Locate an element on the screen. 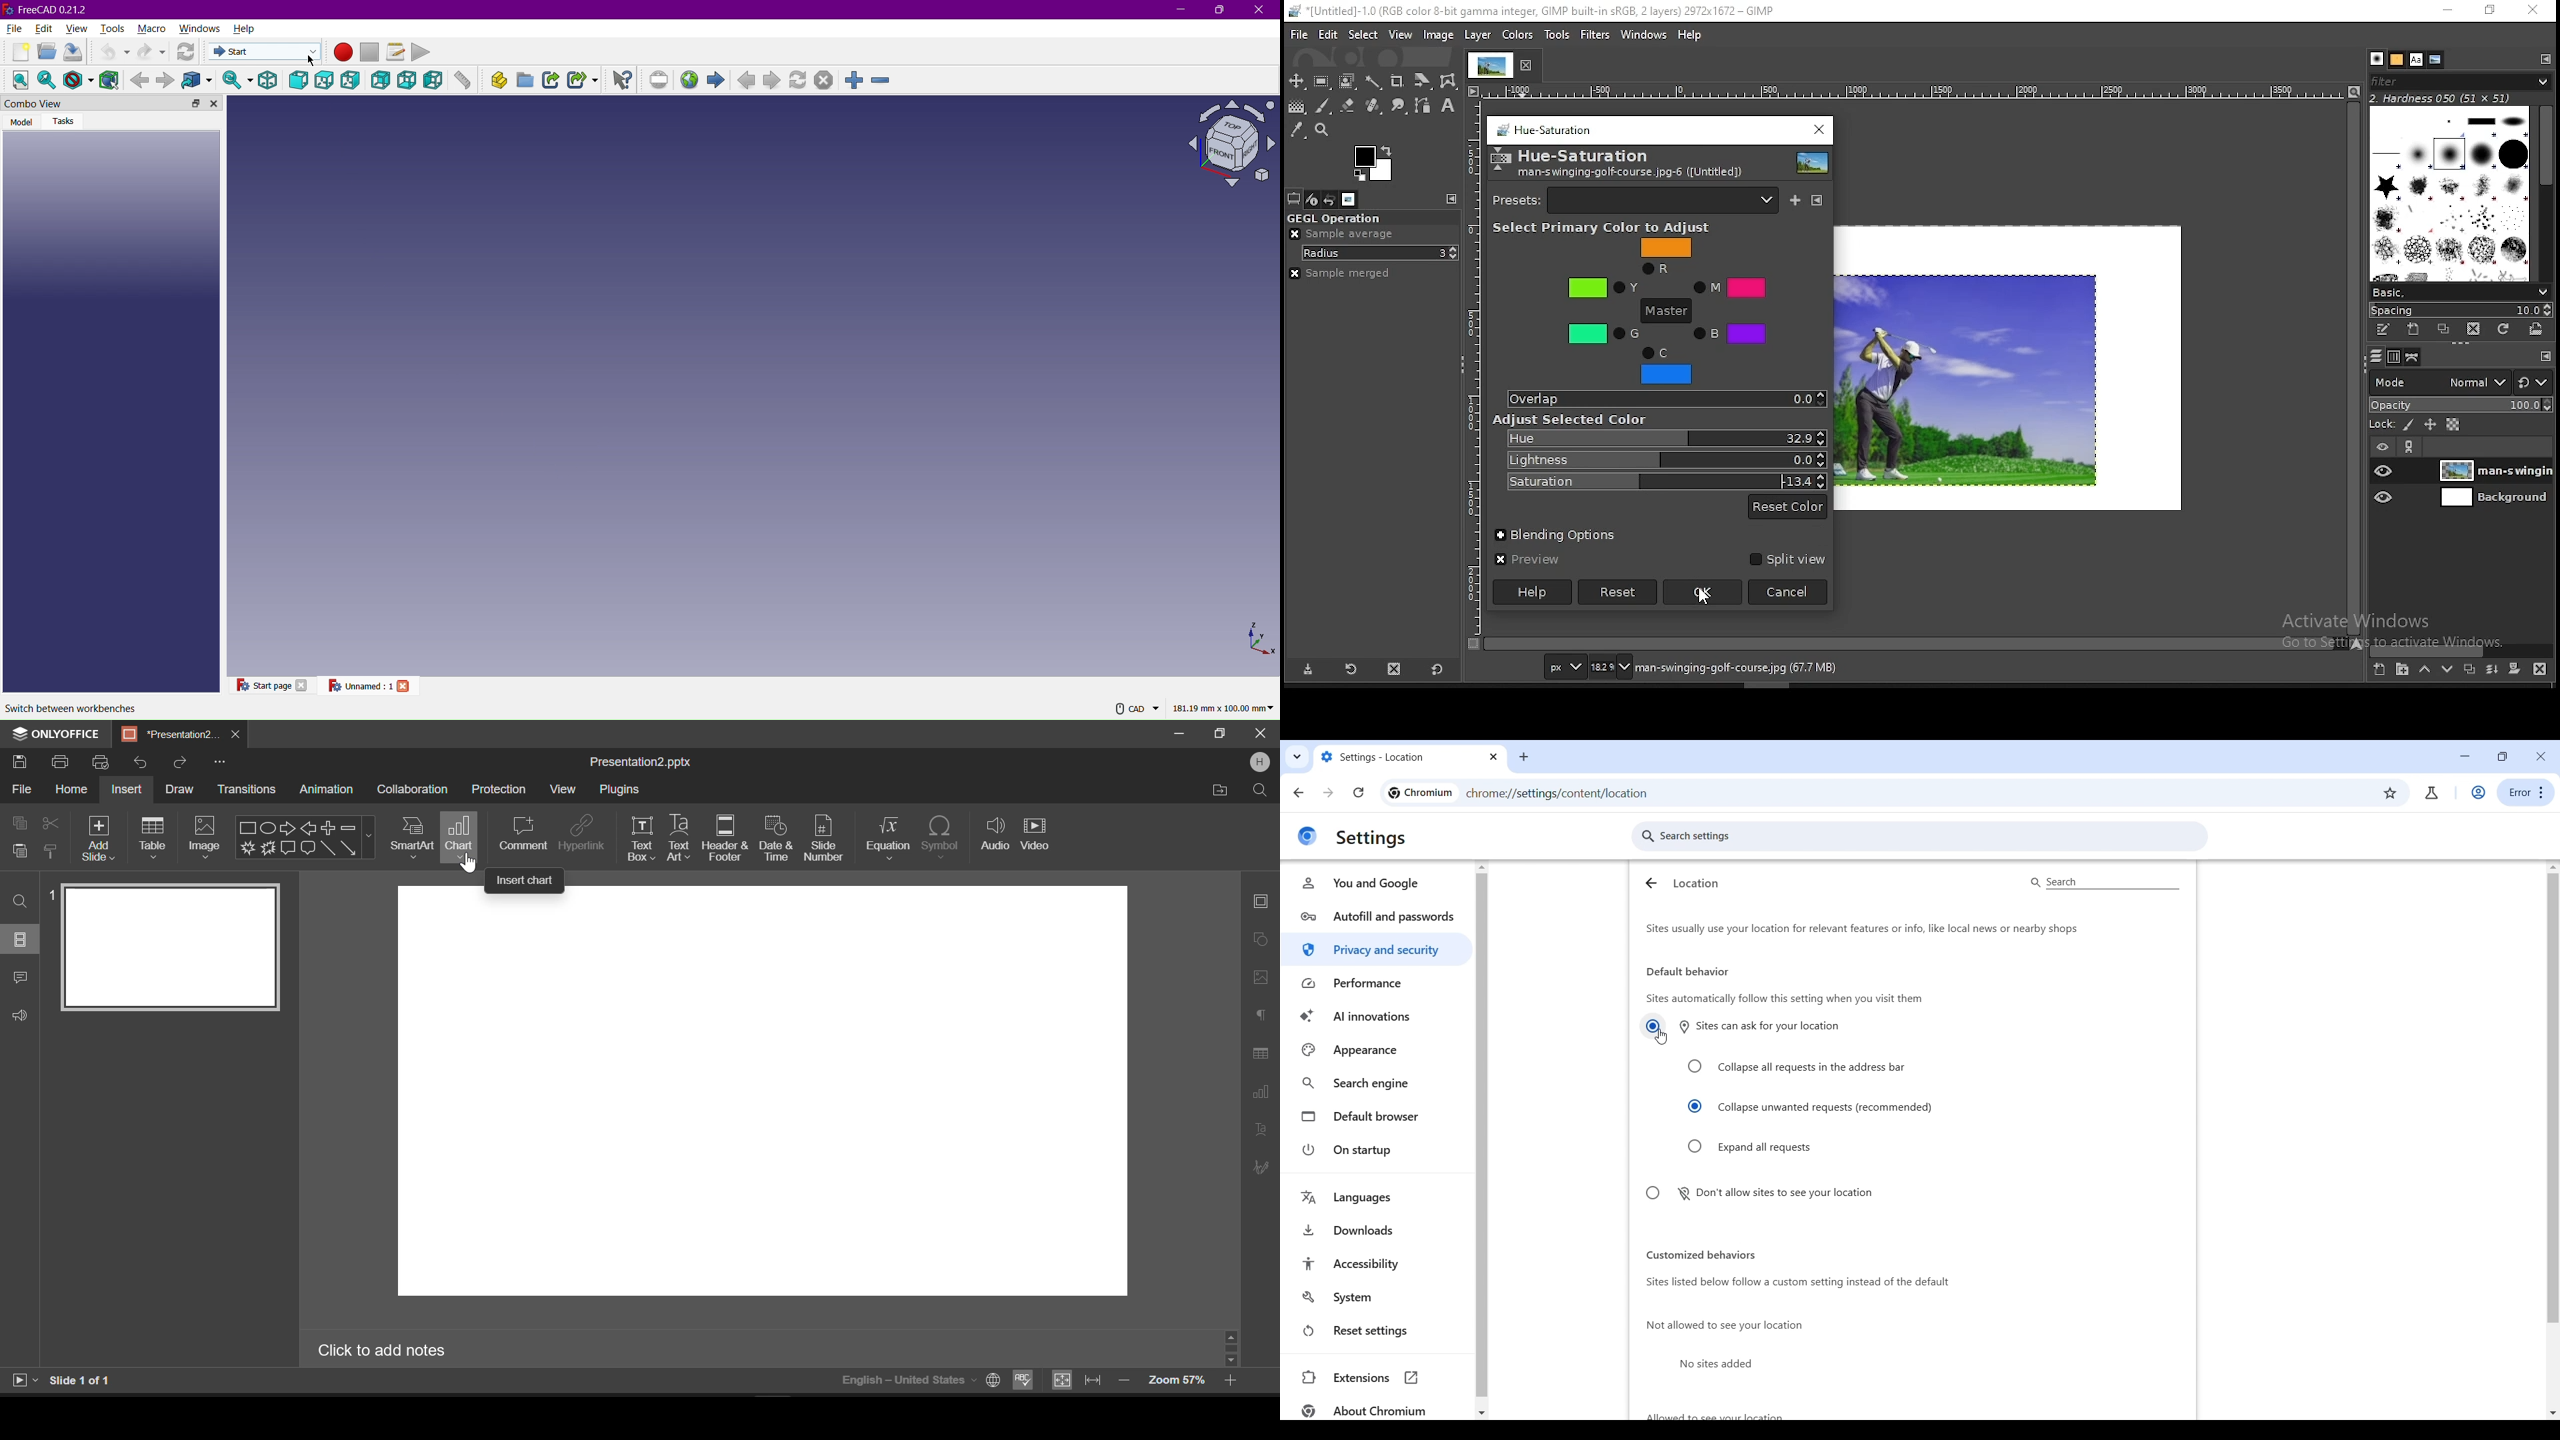 Image resolution: width=2576 pixels, height=1456 pixels. Close Tab is located at coordinates (237, 735).